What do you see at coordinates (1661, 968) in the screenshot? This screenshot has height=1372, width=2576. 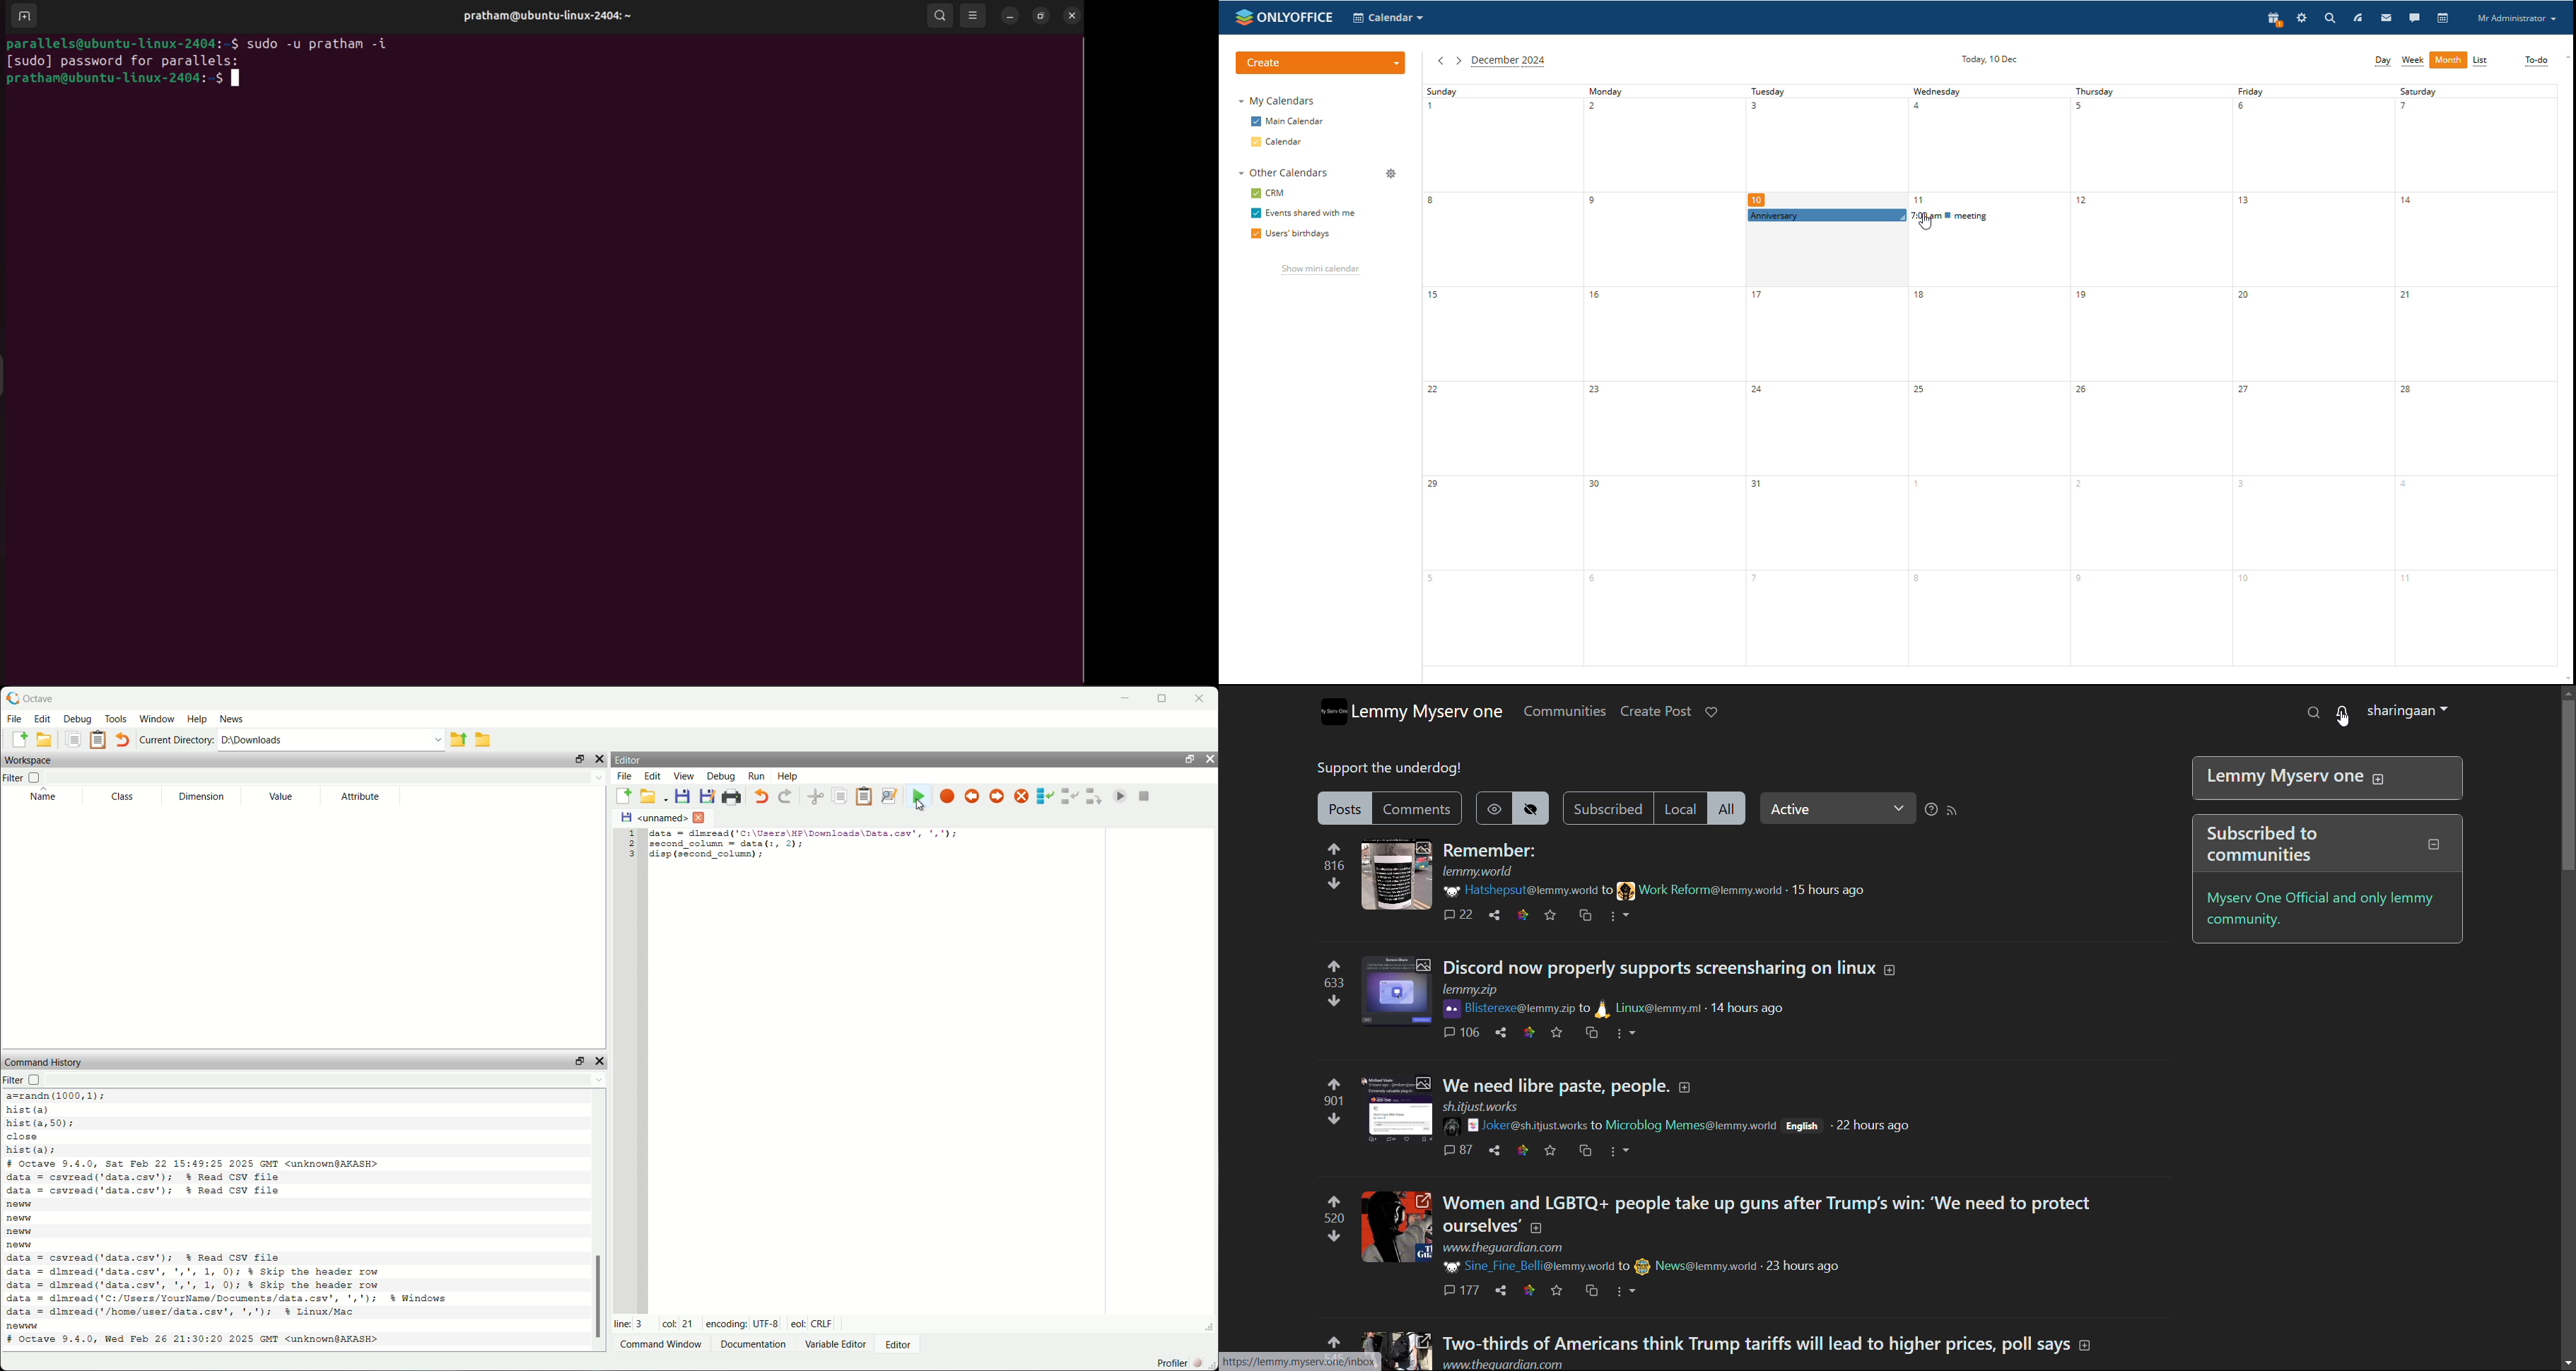 I see `post title "Discord now properly supports screensharing on linux"` at bounding box center [1661, 968].